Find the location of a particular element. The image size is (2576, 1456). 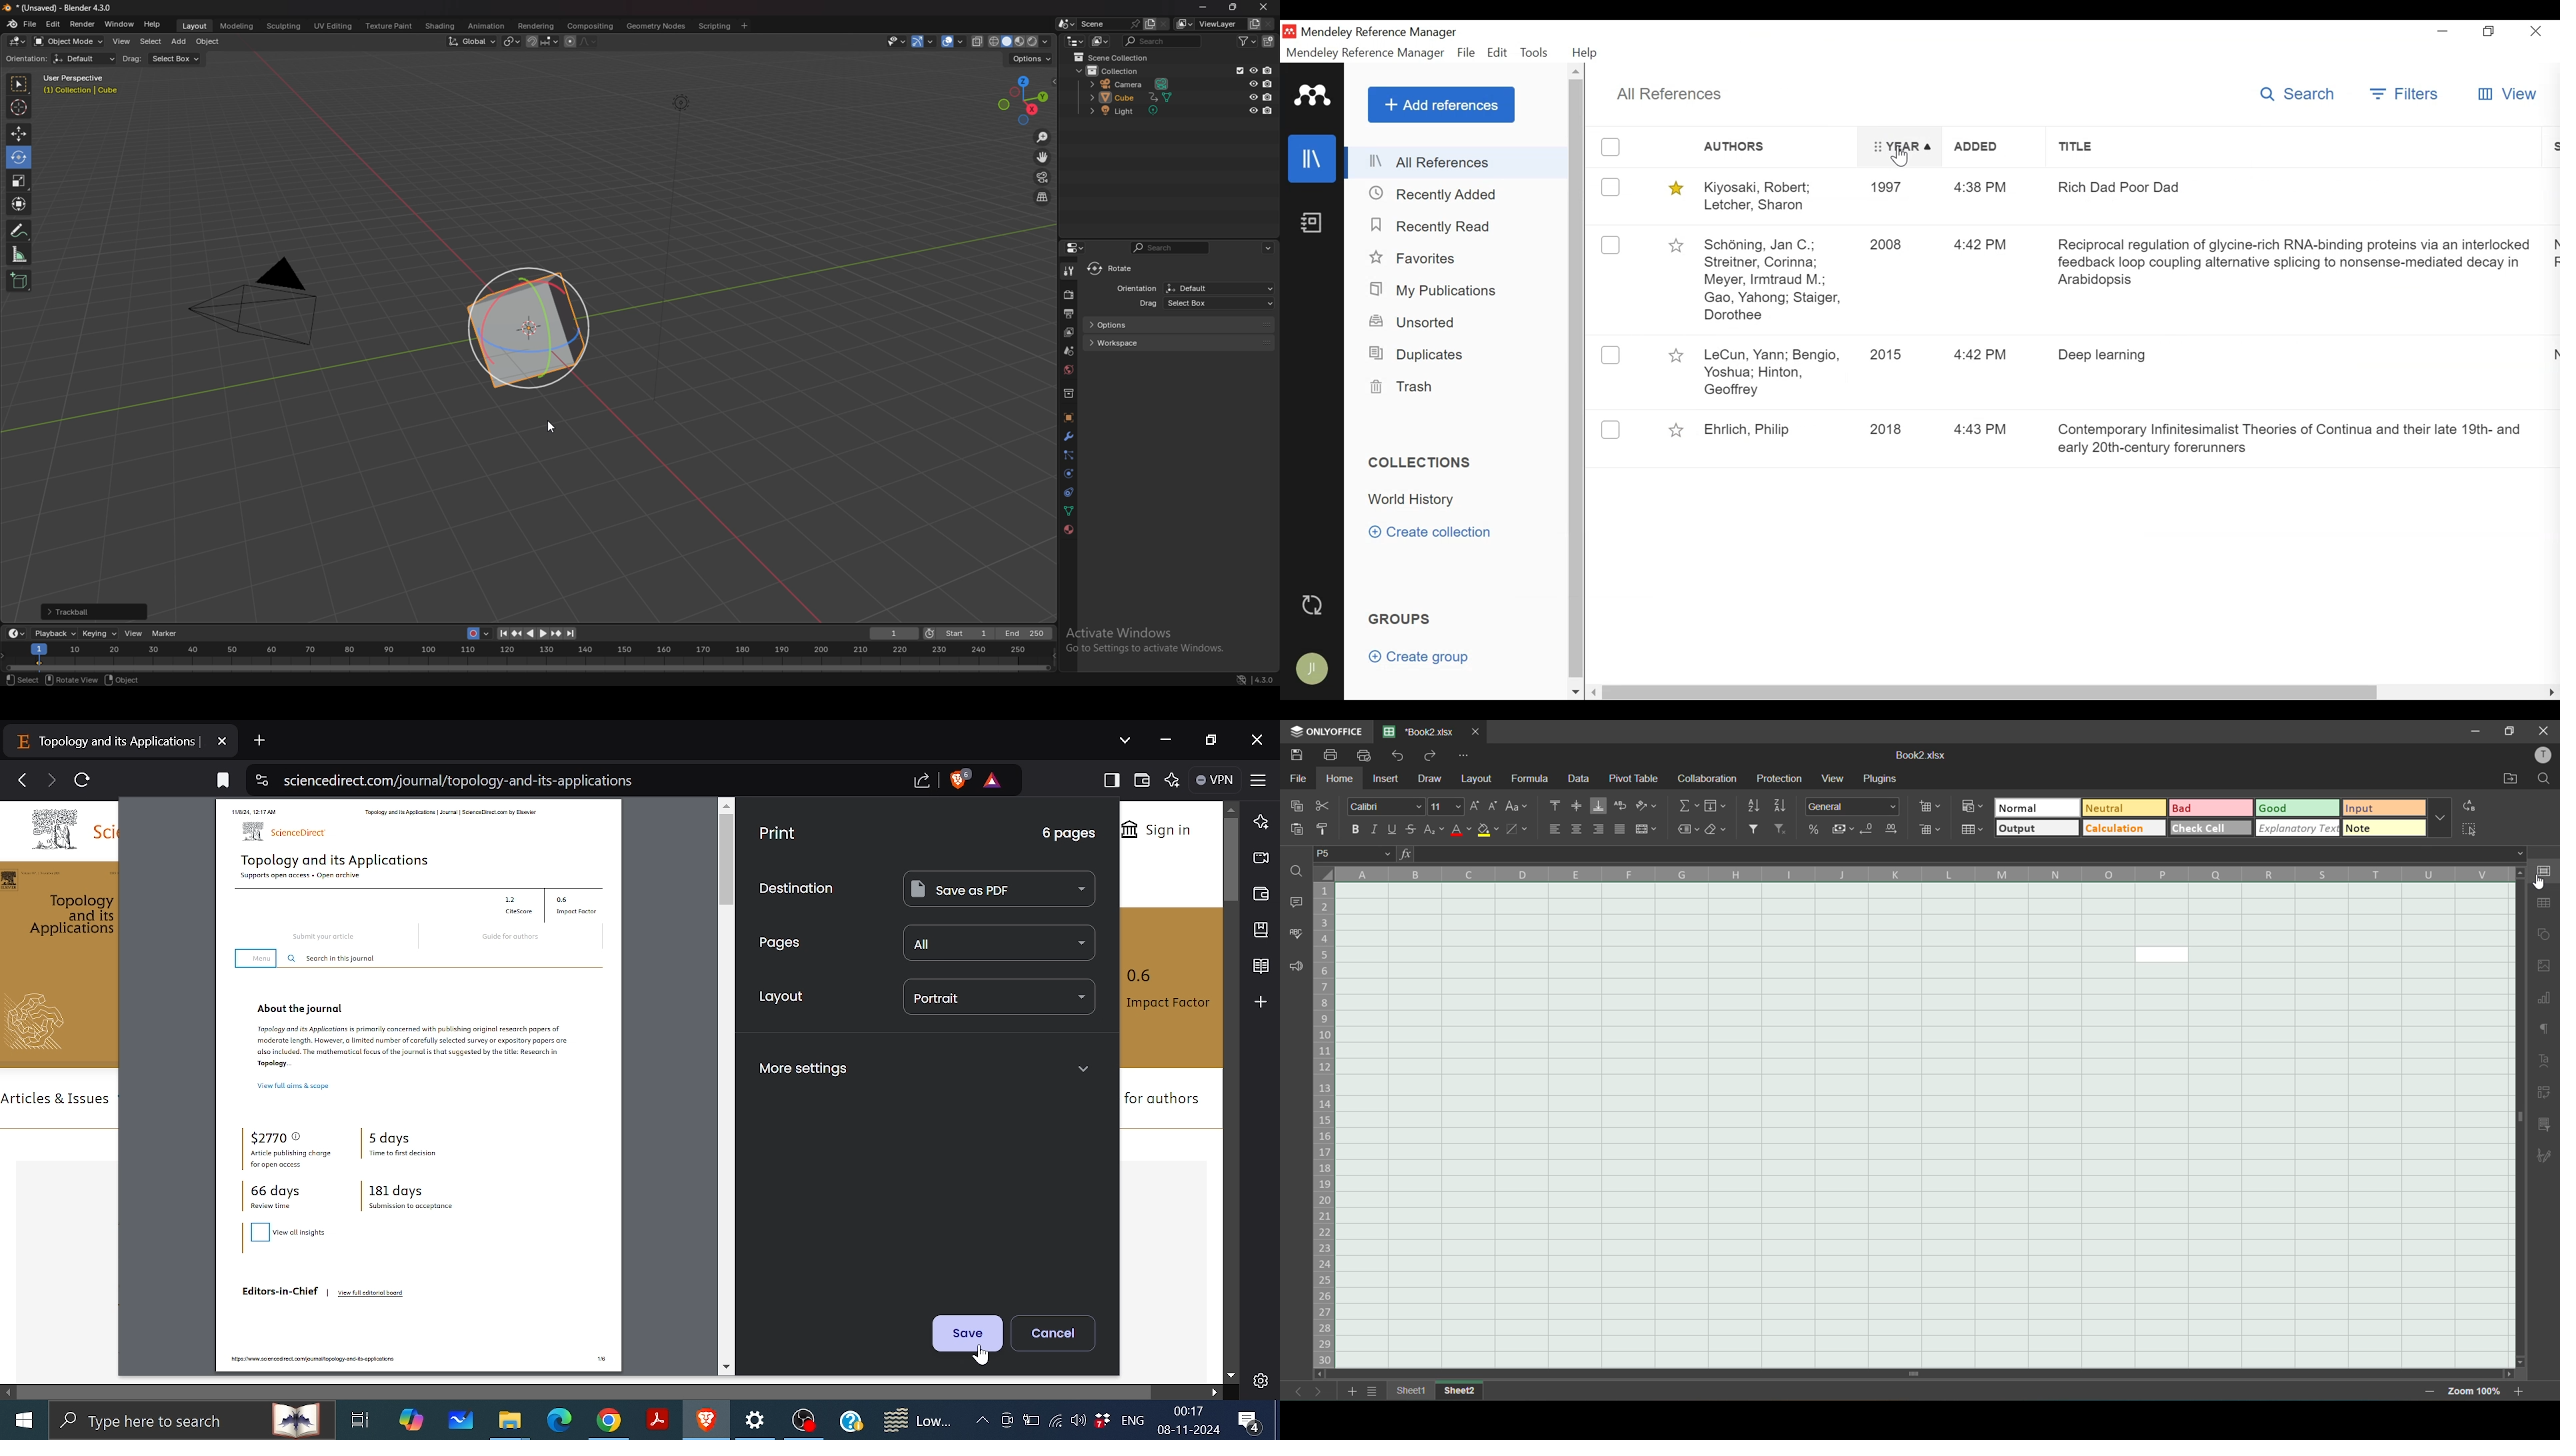

hide in view port is located at coordinates (1253, 110).